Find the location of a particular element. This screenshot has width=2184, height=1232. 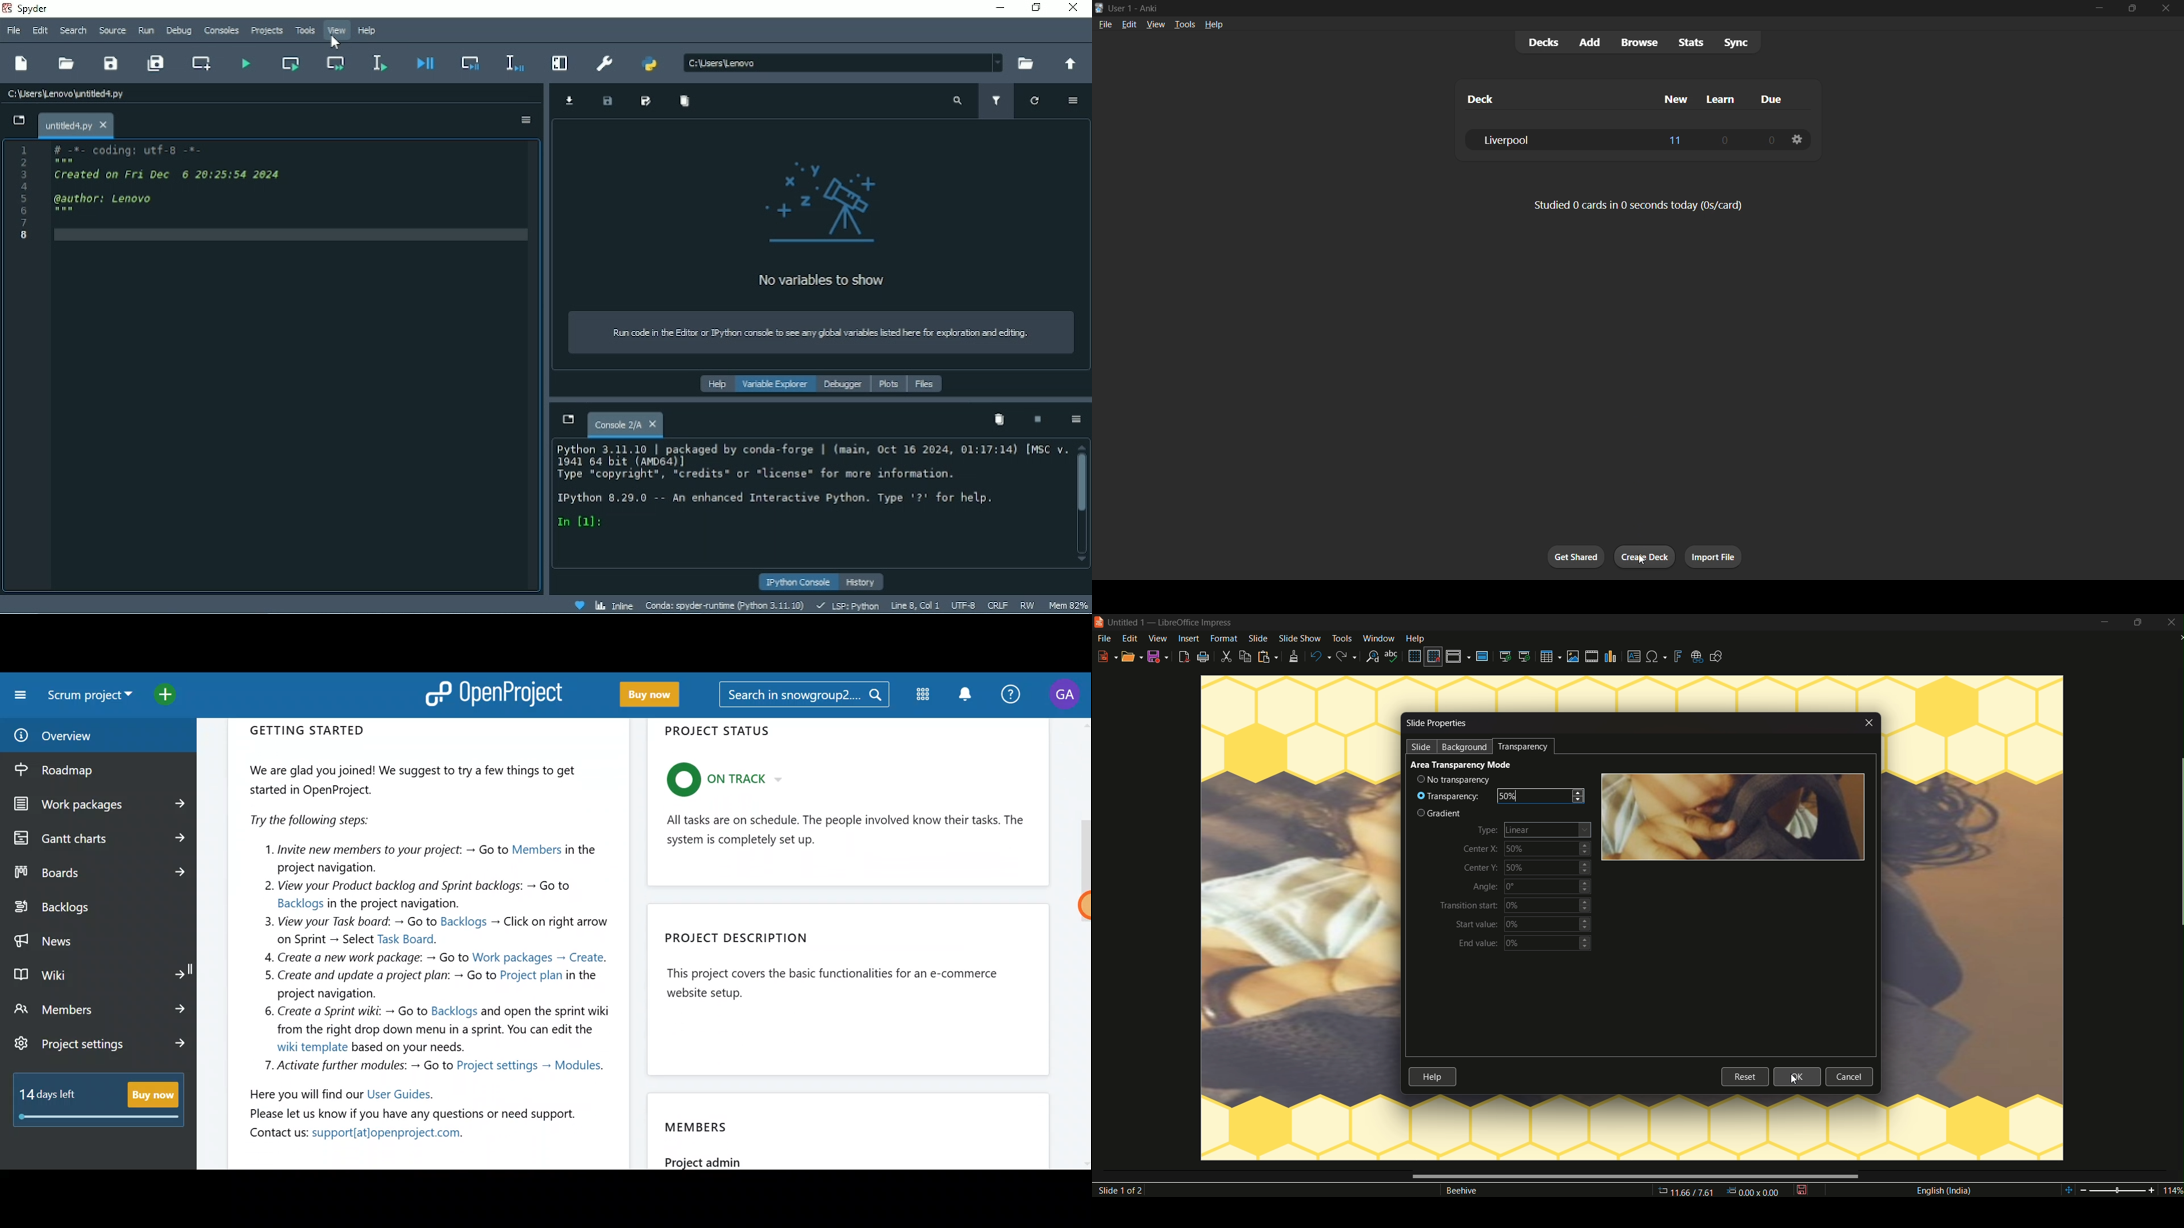

slide properties is located at coordinates (1438, 724).